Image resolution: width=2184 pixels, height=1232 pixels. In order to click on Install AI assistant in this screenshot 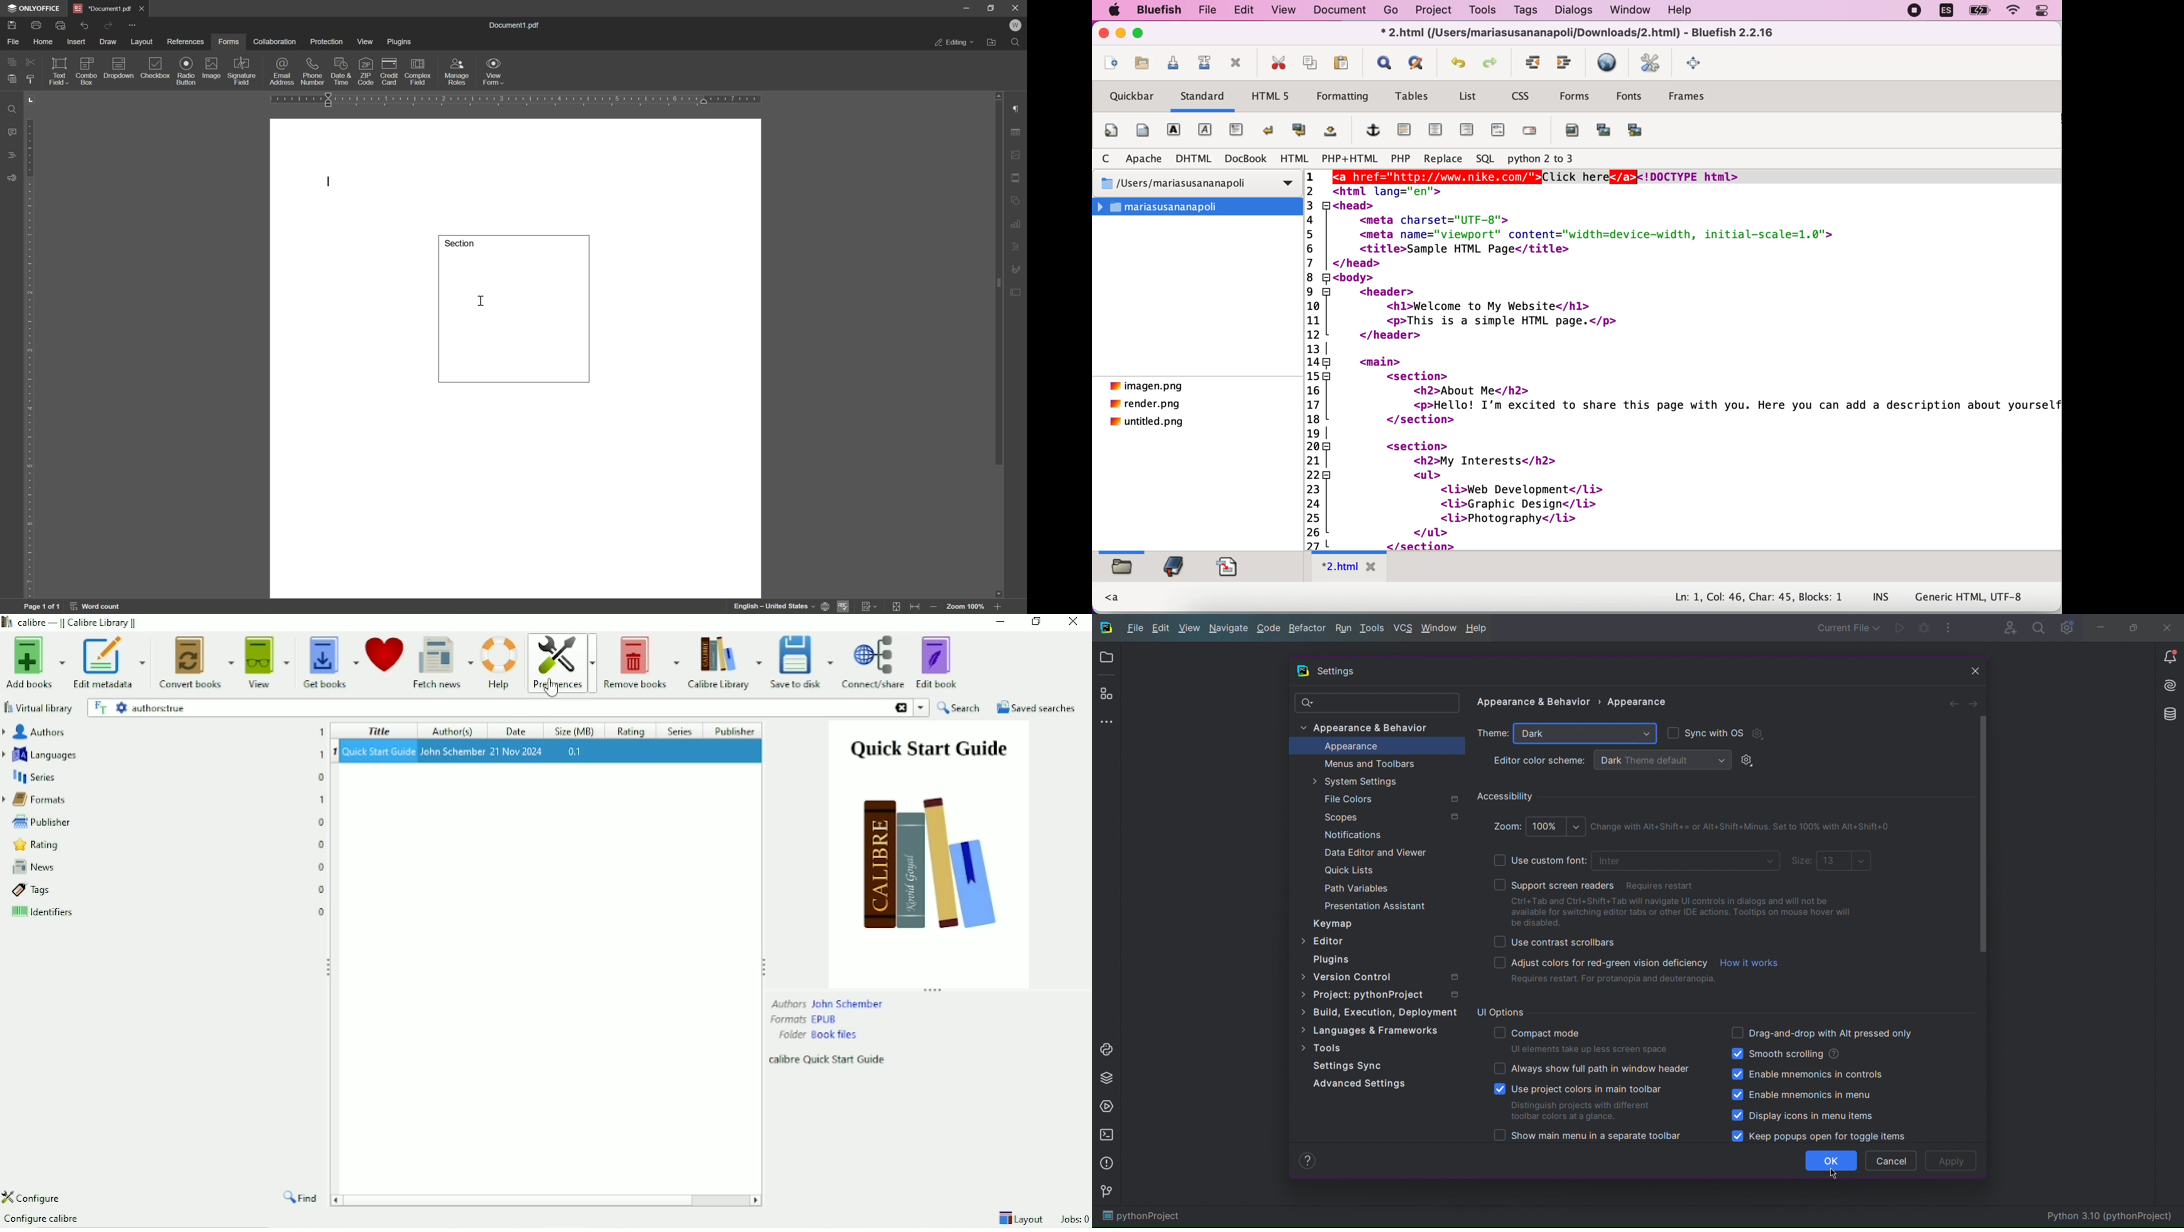, I will do `click(2170, 684)`.